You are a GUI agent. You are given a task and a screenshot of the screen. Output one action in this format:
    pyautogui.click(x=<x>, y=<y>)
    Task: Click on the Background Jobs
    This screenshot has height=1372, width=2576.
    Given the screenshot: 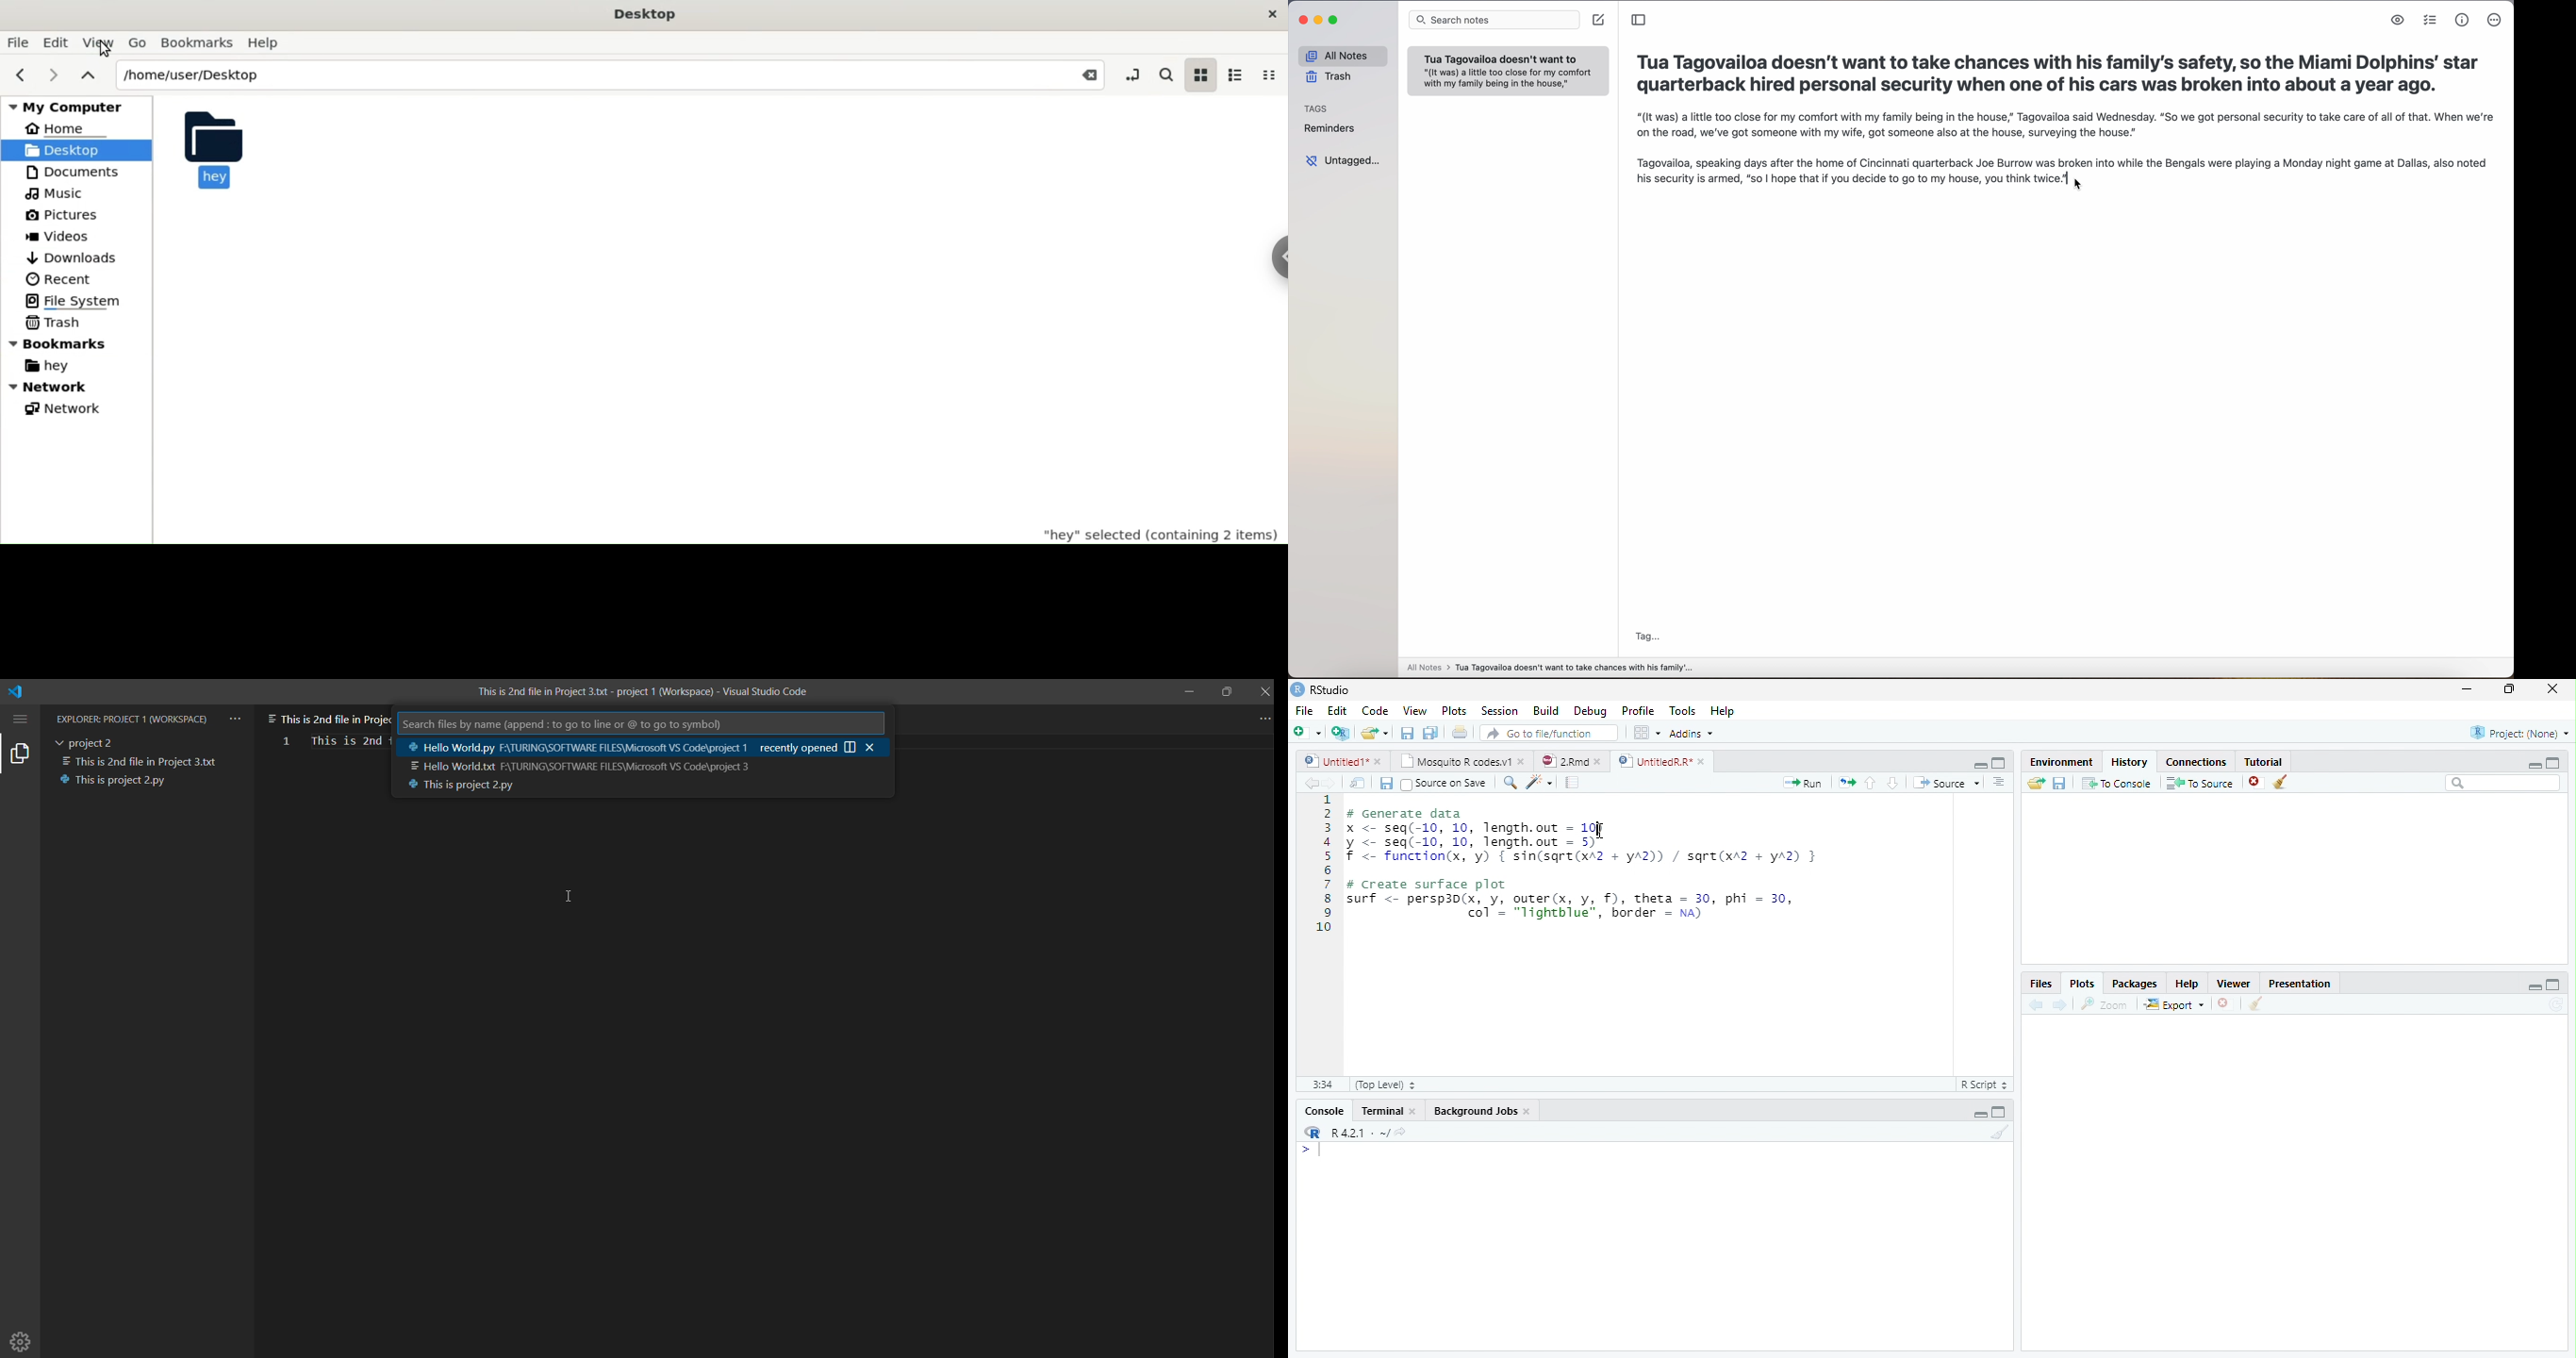 What is the action you would take?
    pyautogui.click(x=1476, y=1111)
    